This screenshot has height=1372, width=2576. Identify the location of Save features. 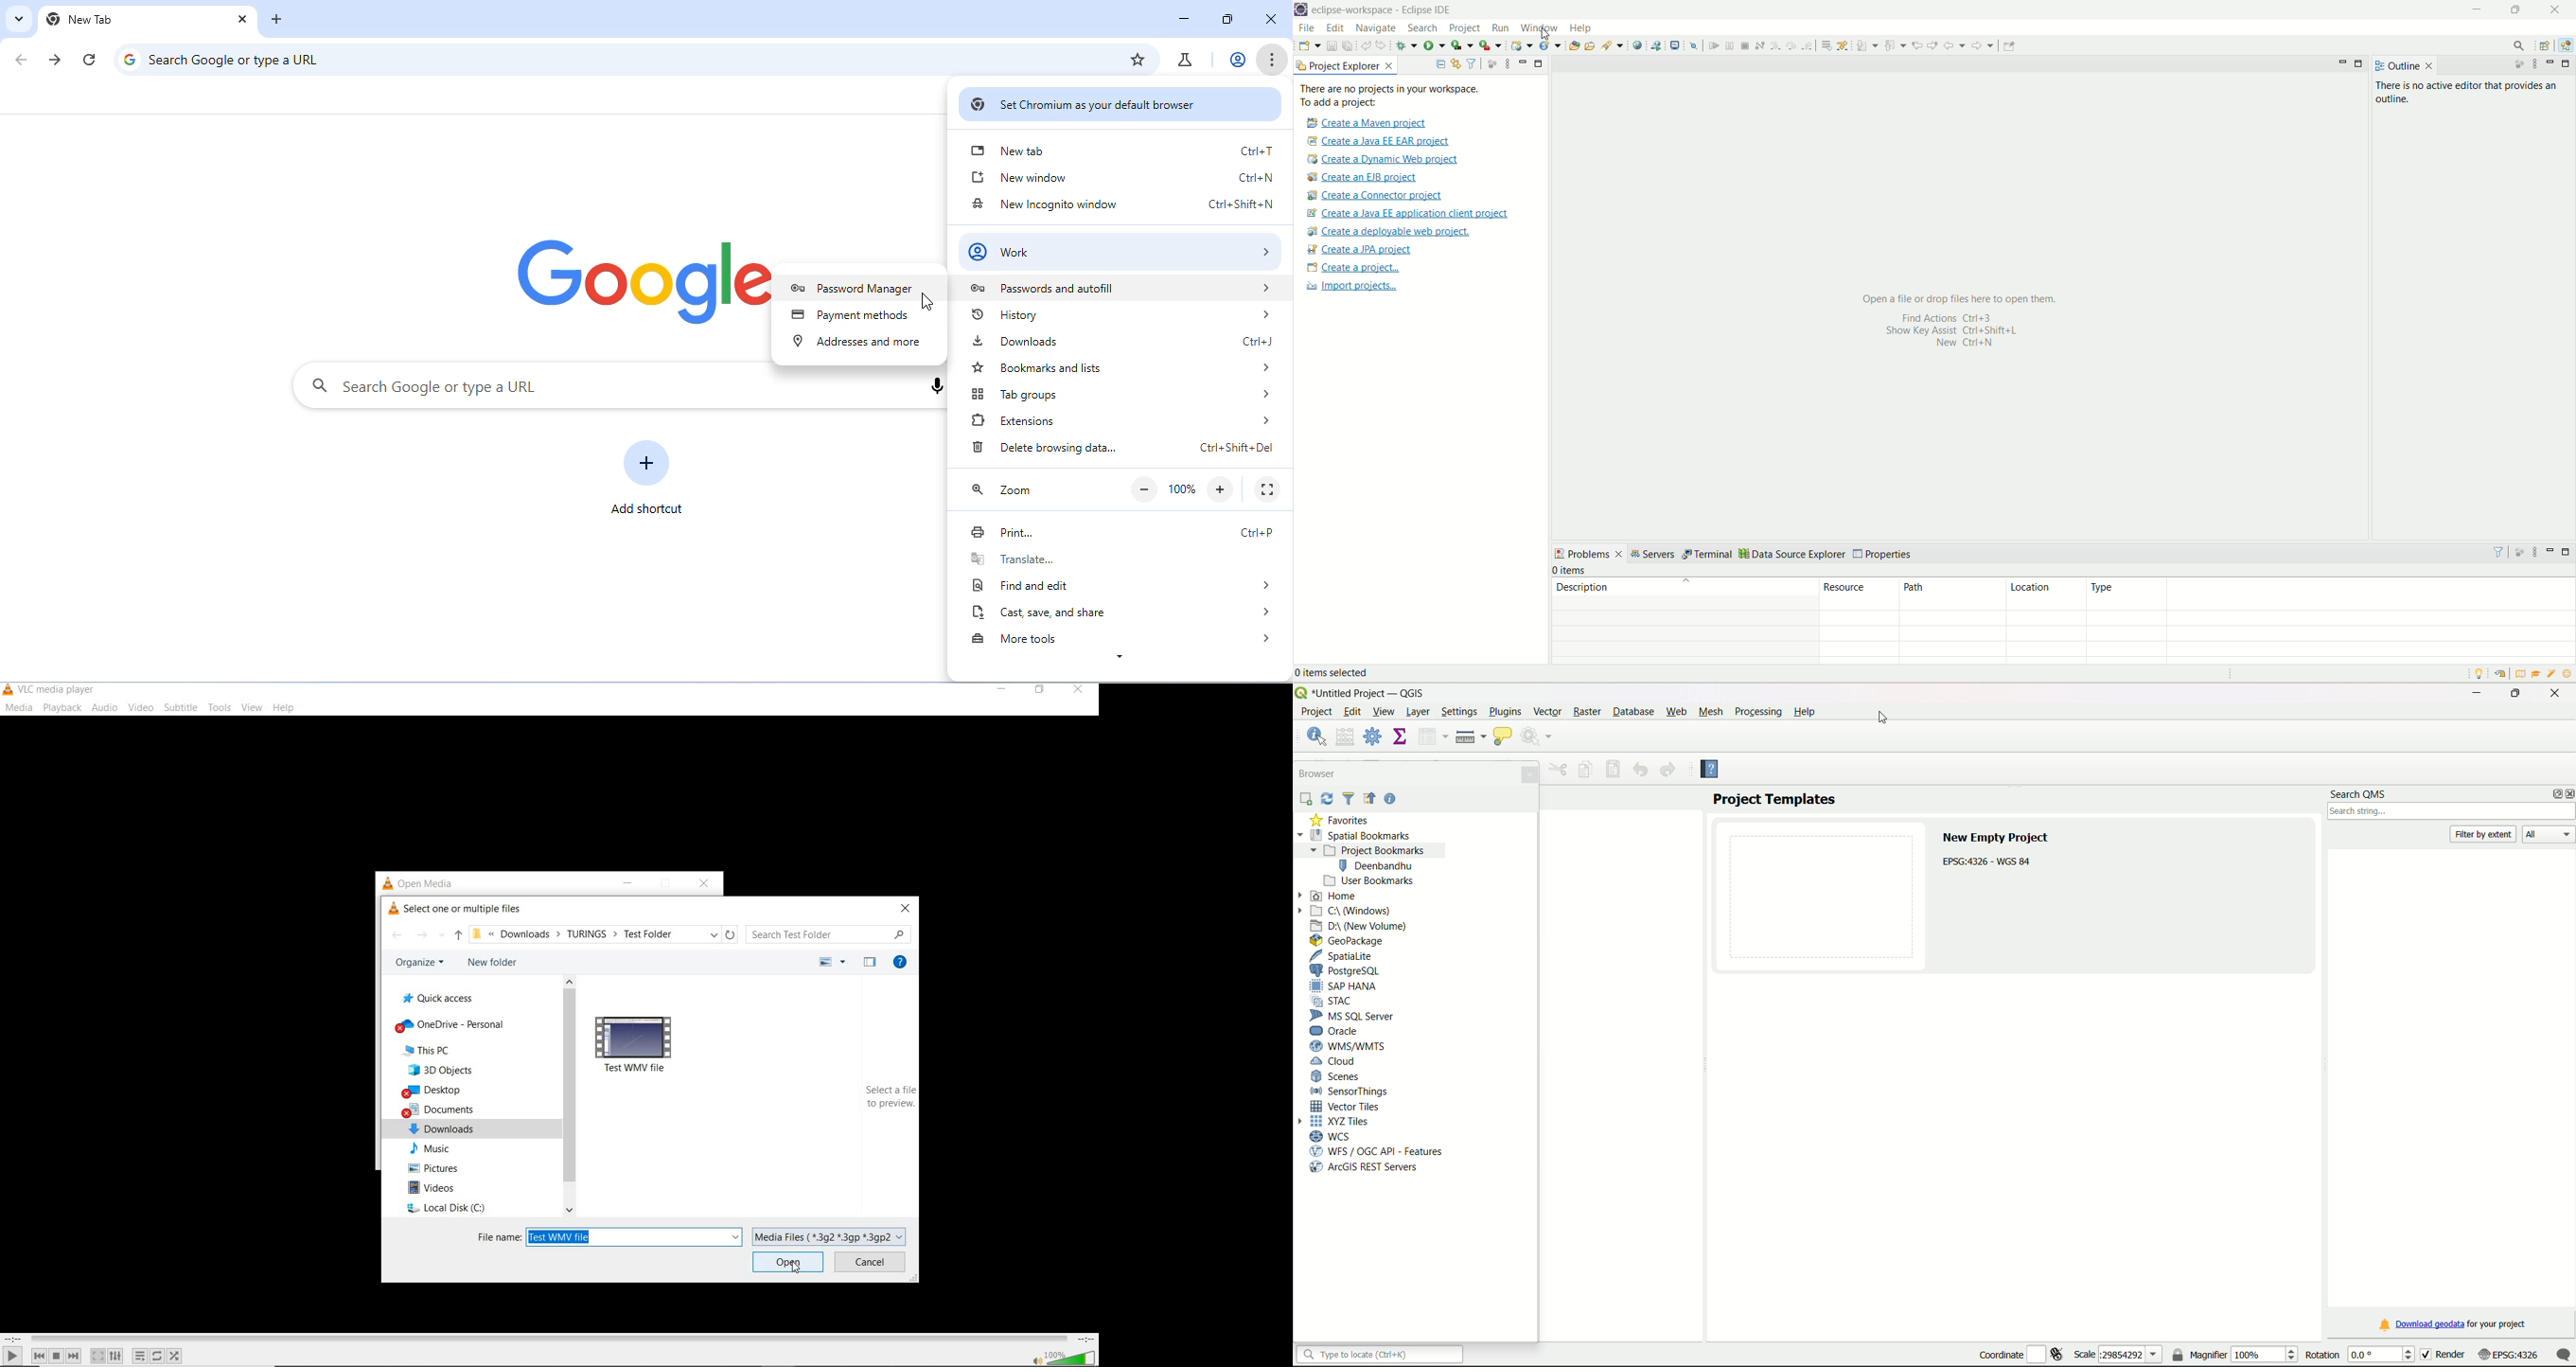
(1614, 769).